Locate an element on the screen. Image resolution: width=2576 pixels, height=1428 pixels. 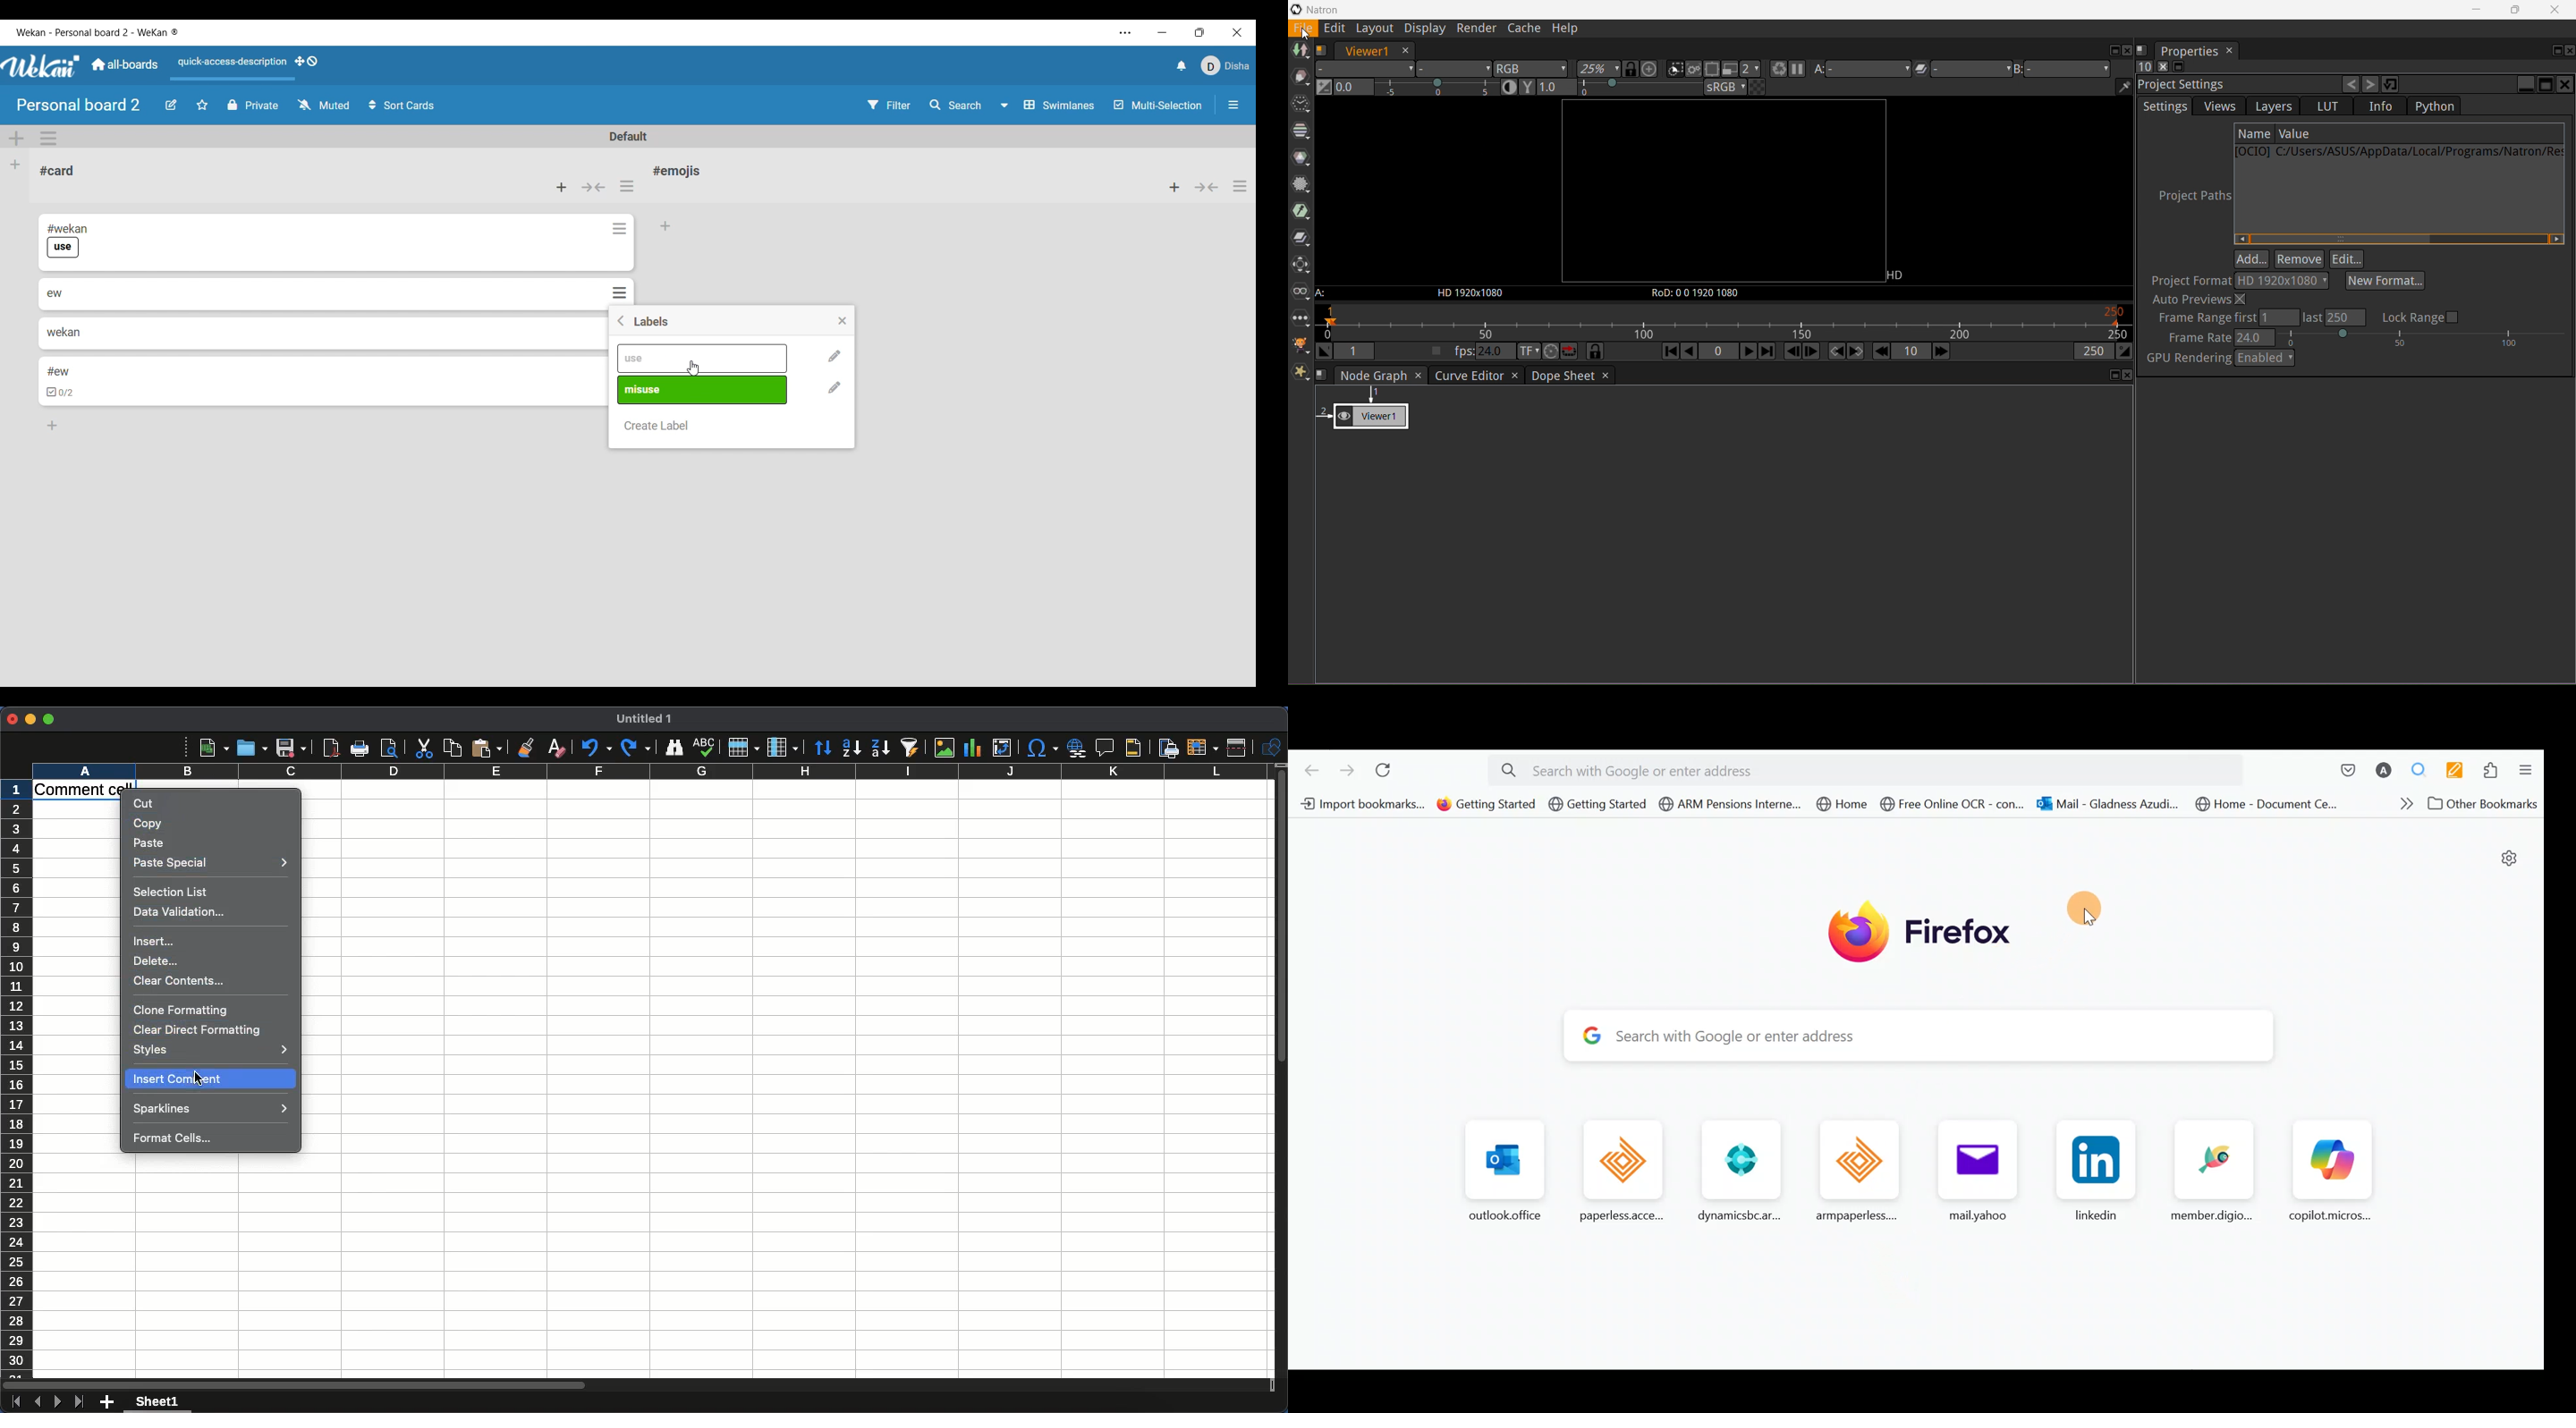
Finder is located at coordinates (675, 747).